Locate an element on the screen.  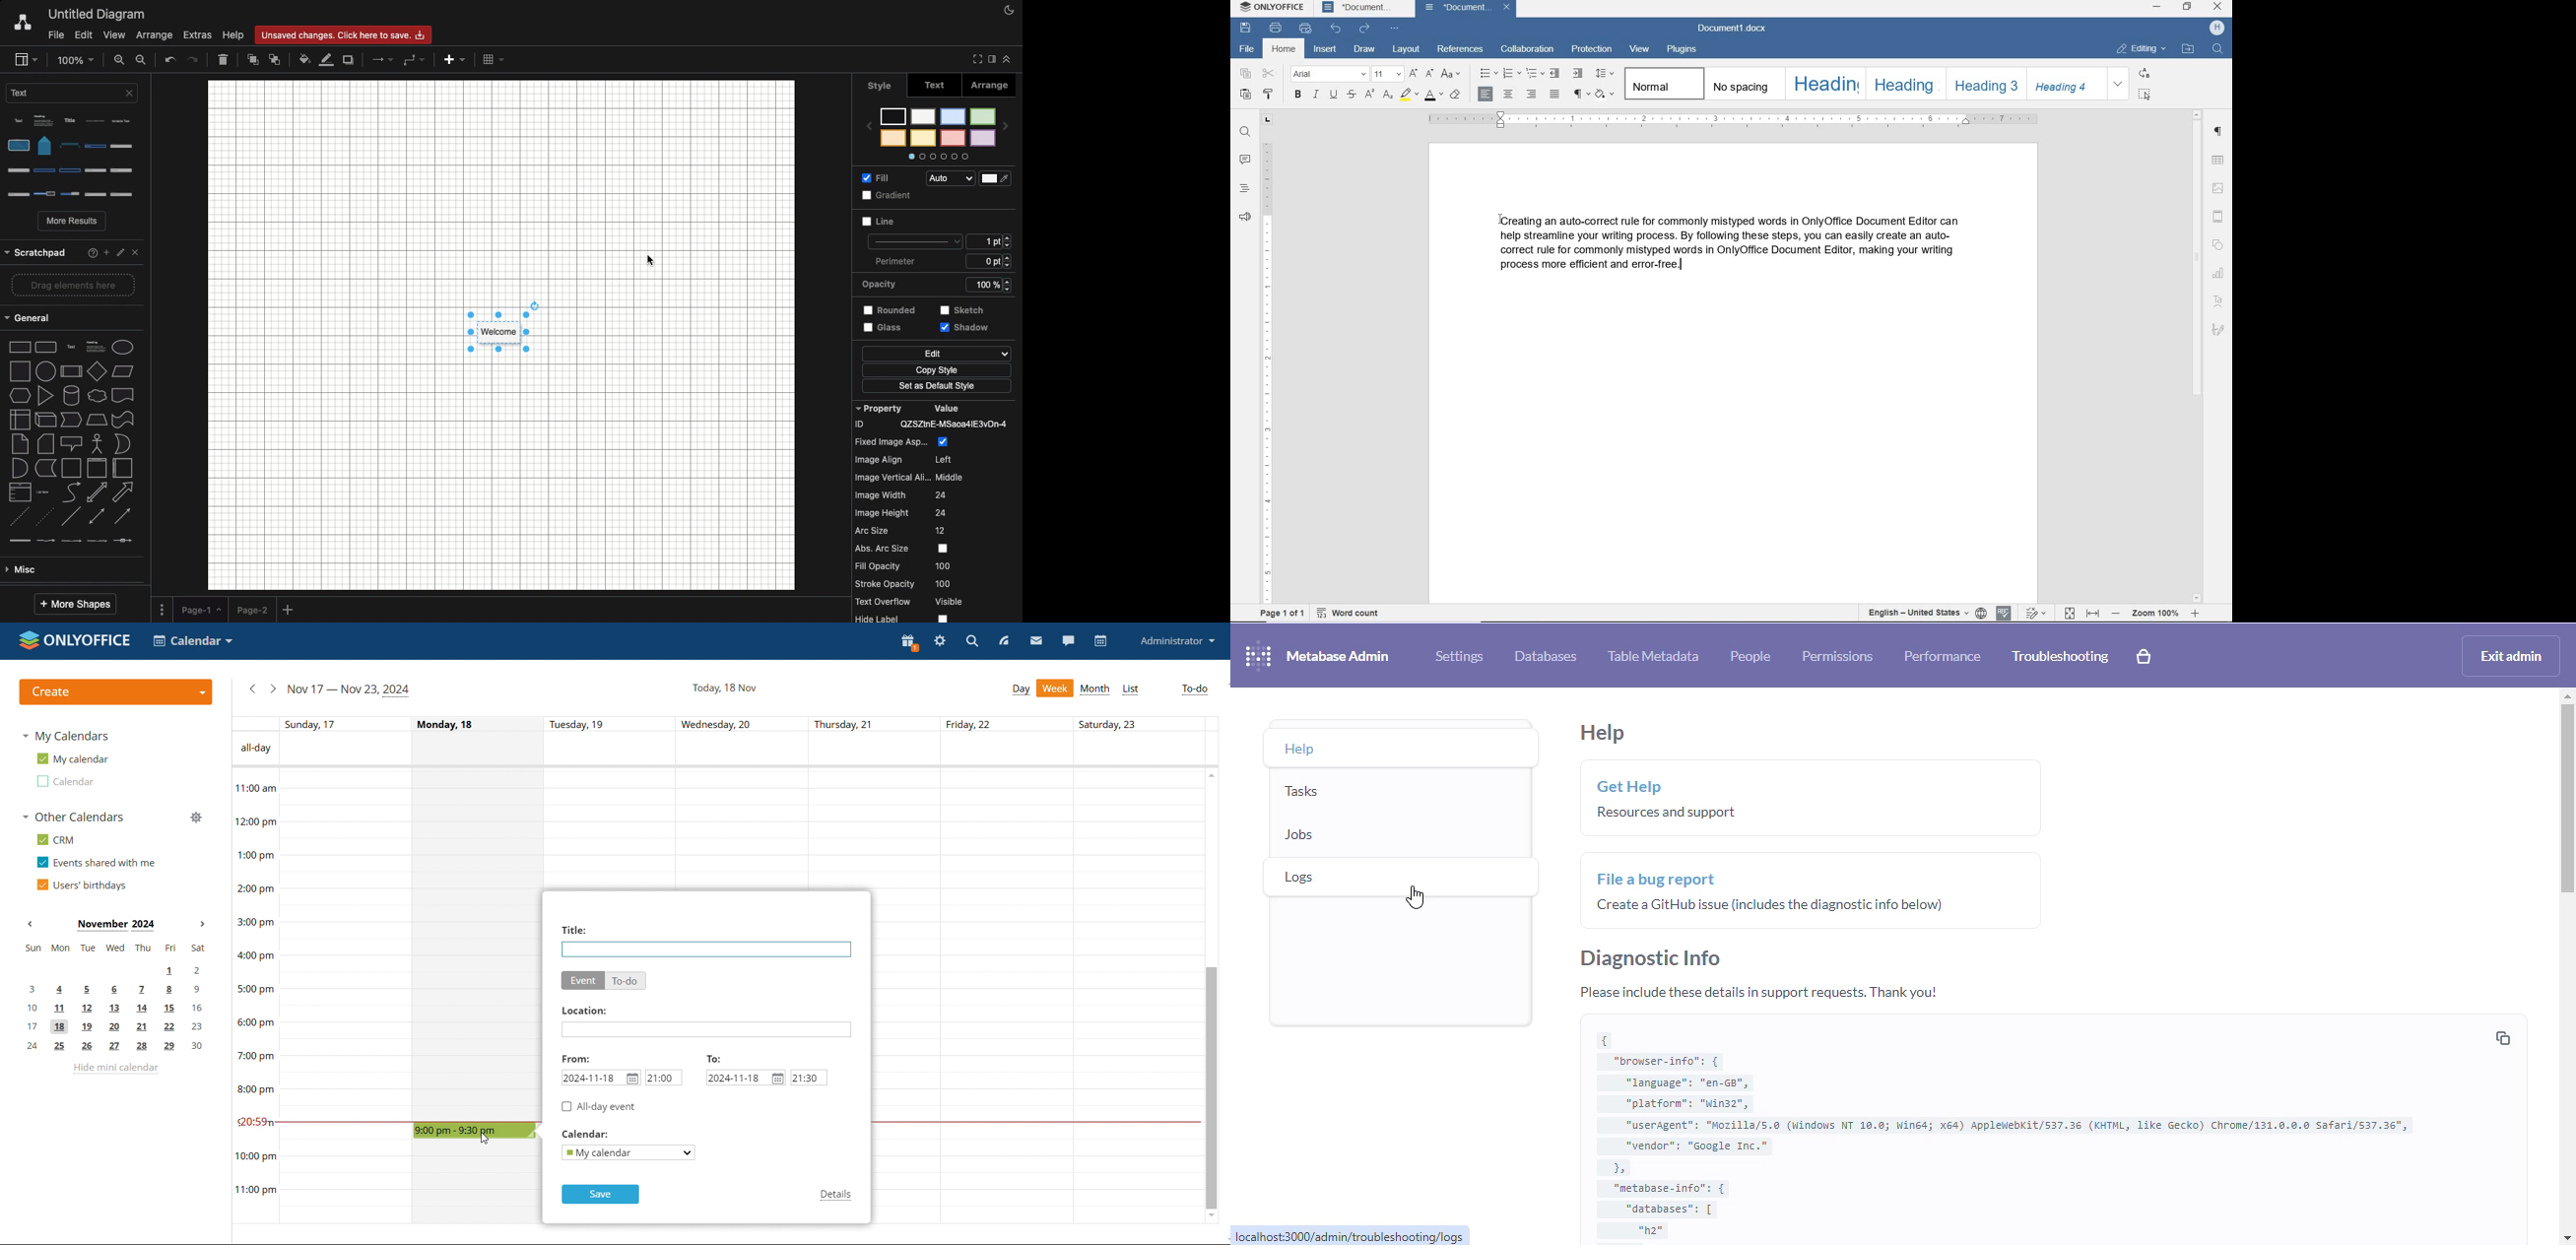
protection is located at coordinates (1591, 49).